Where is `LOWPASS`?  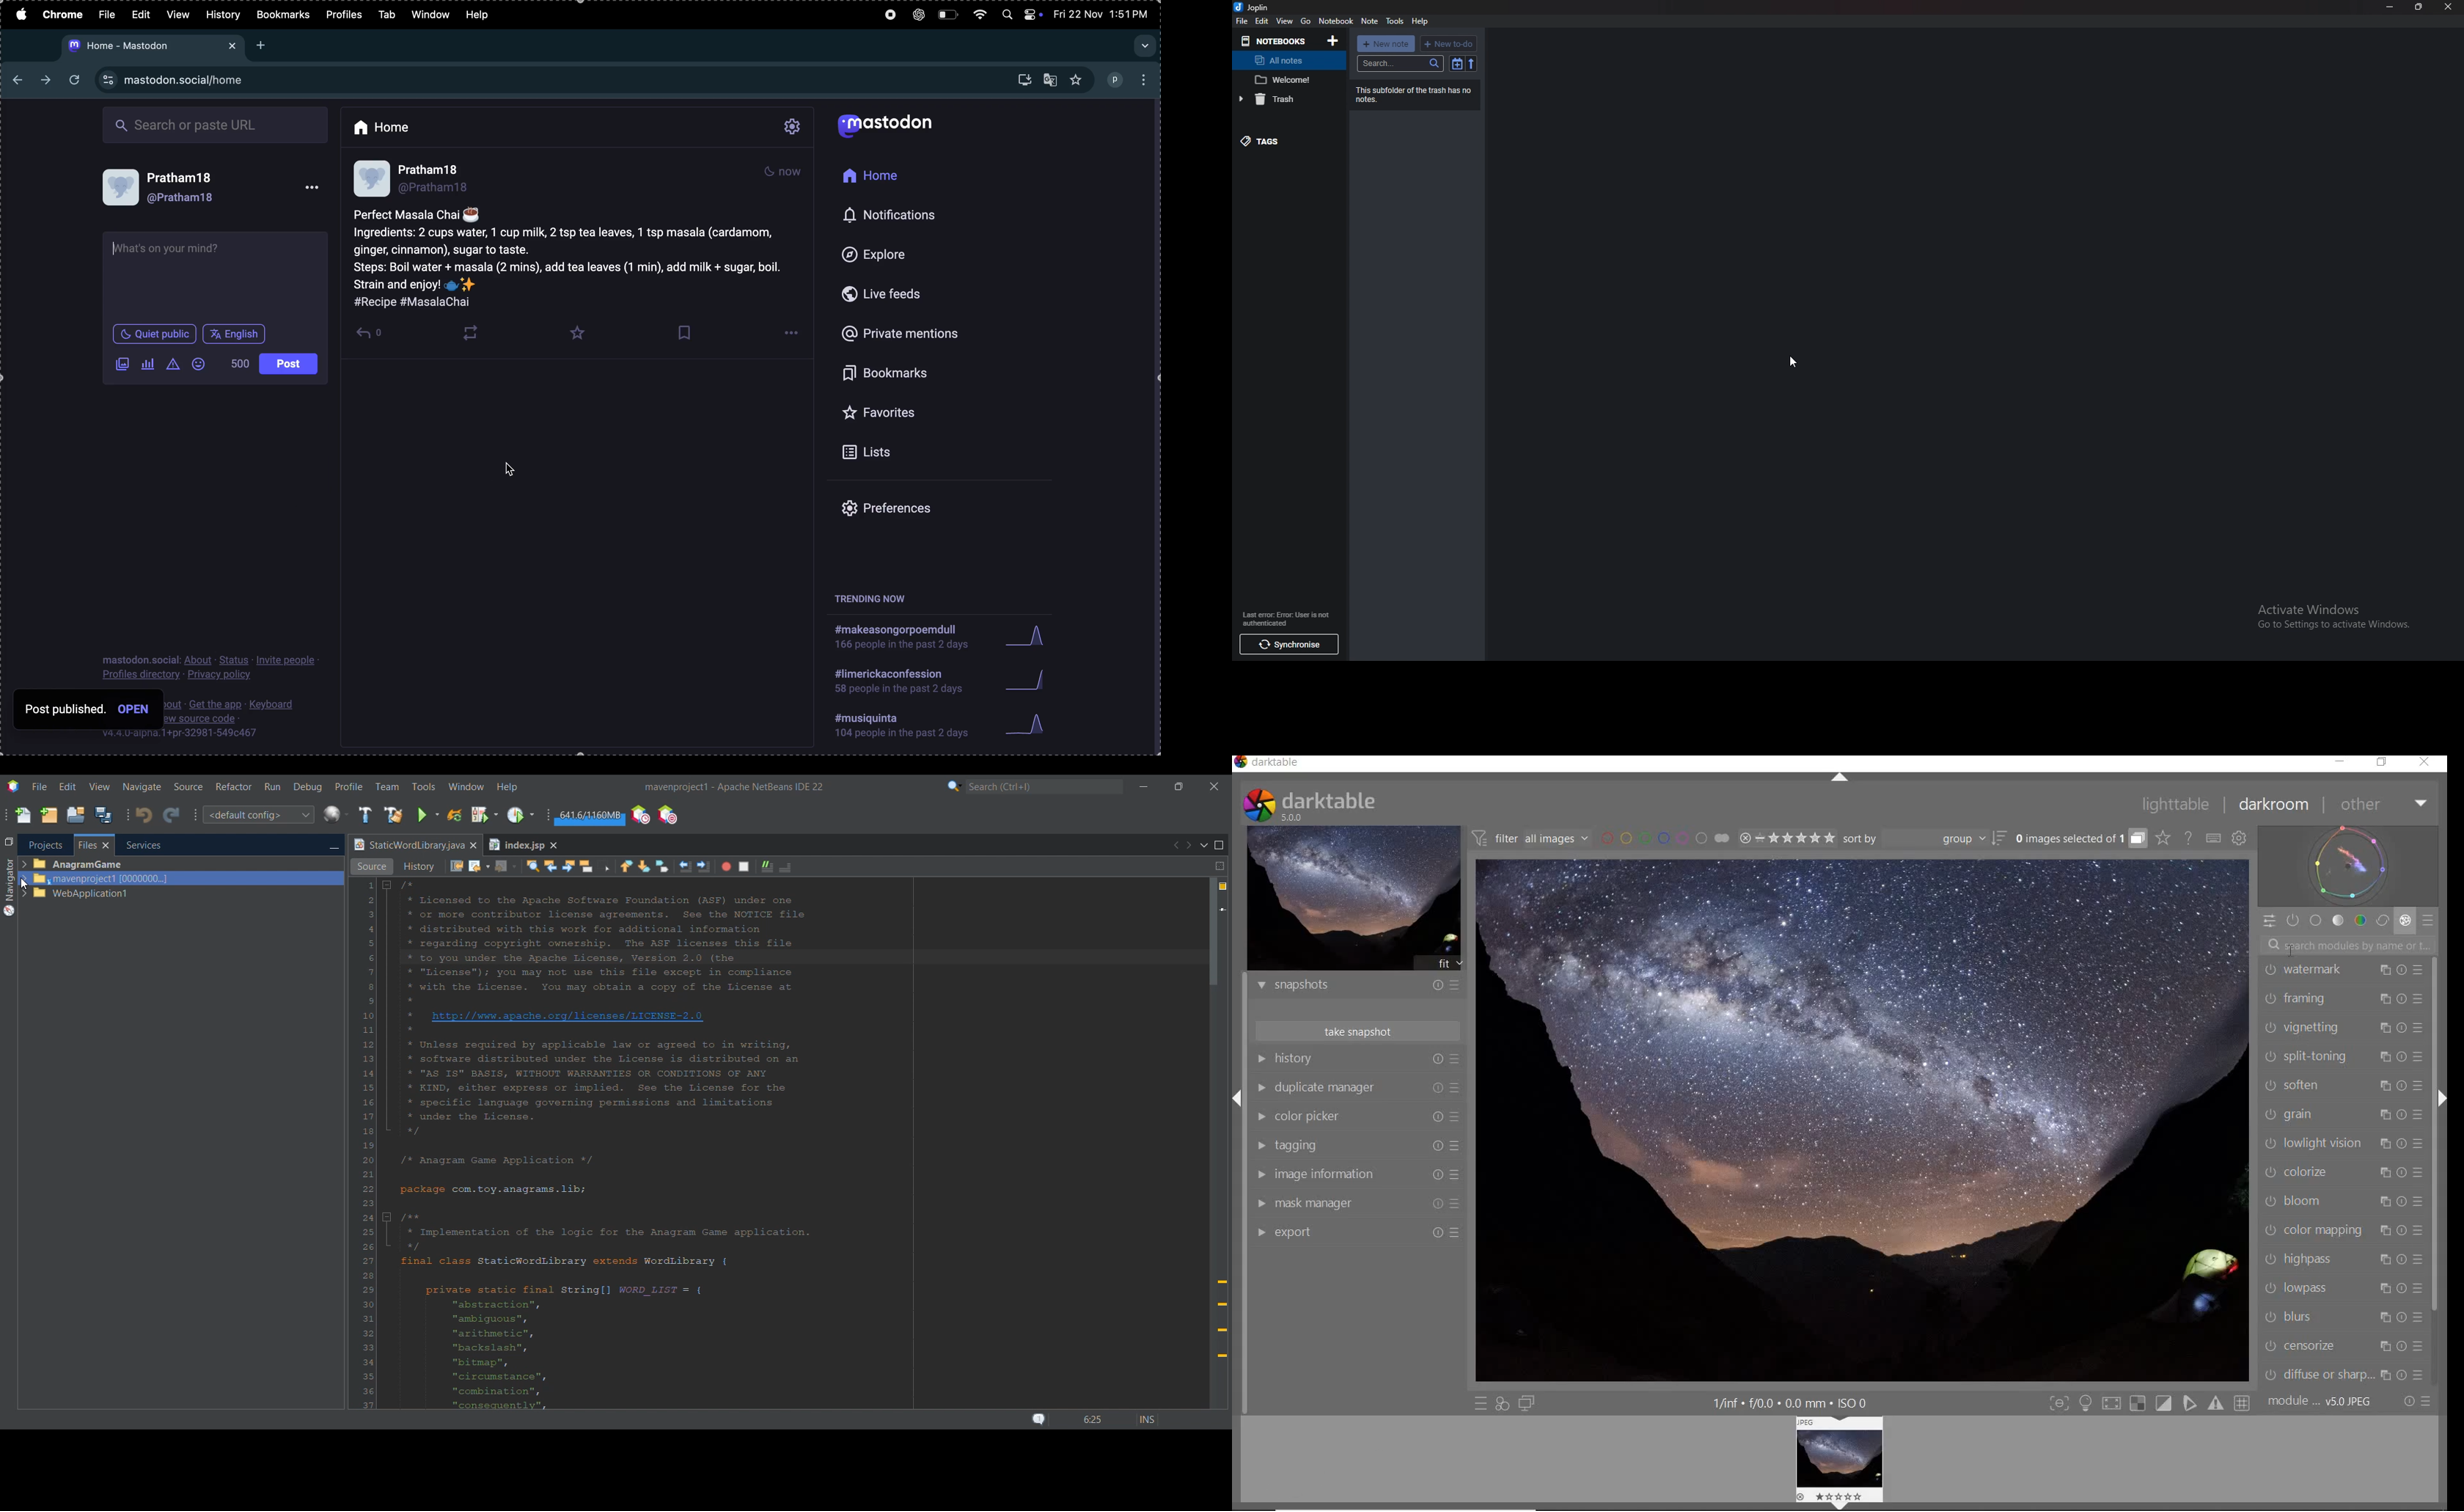 LOWPASS is located at coordinates (2301, 1288).